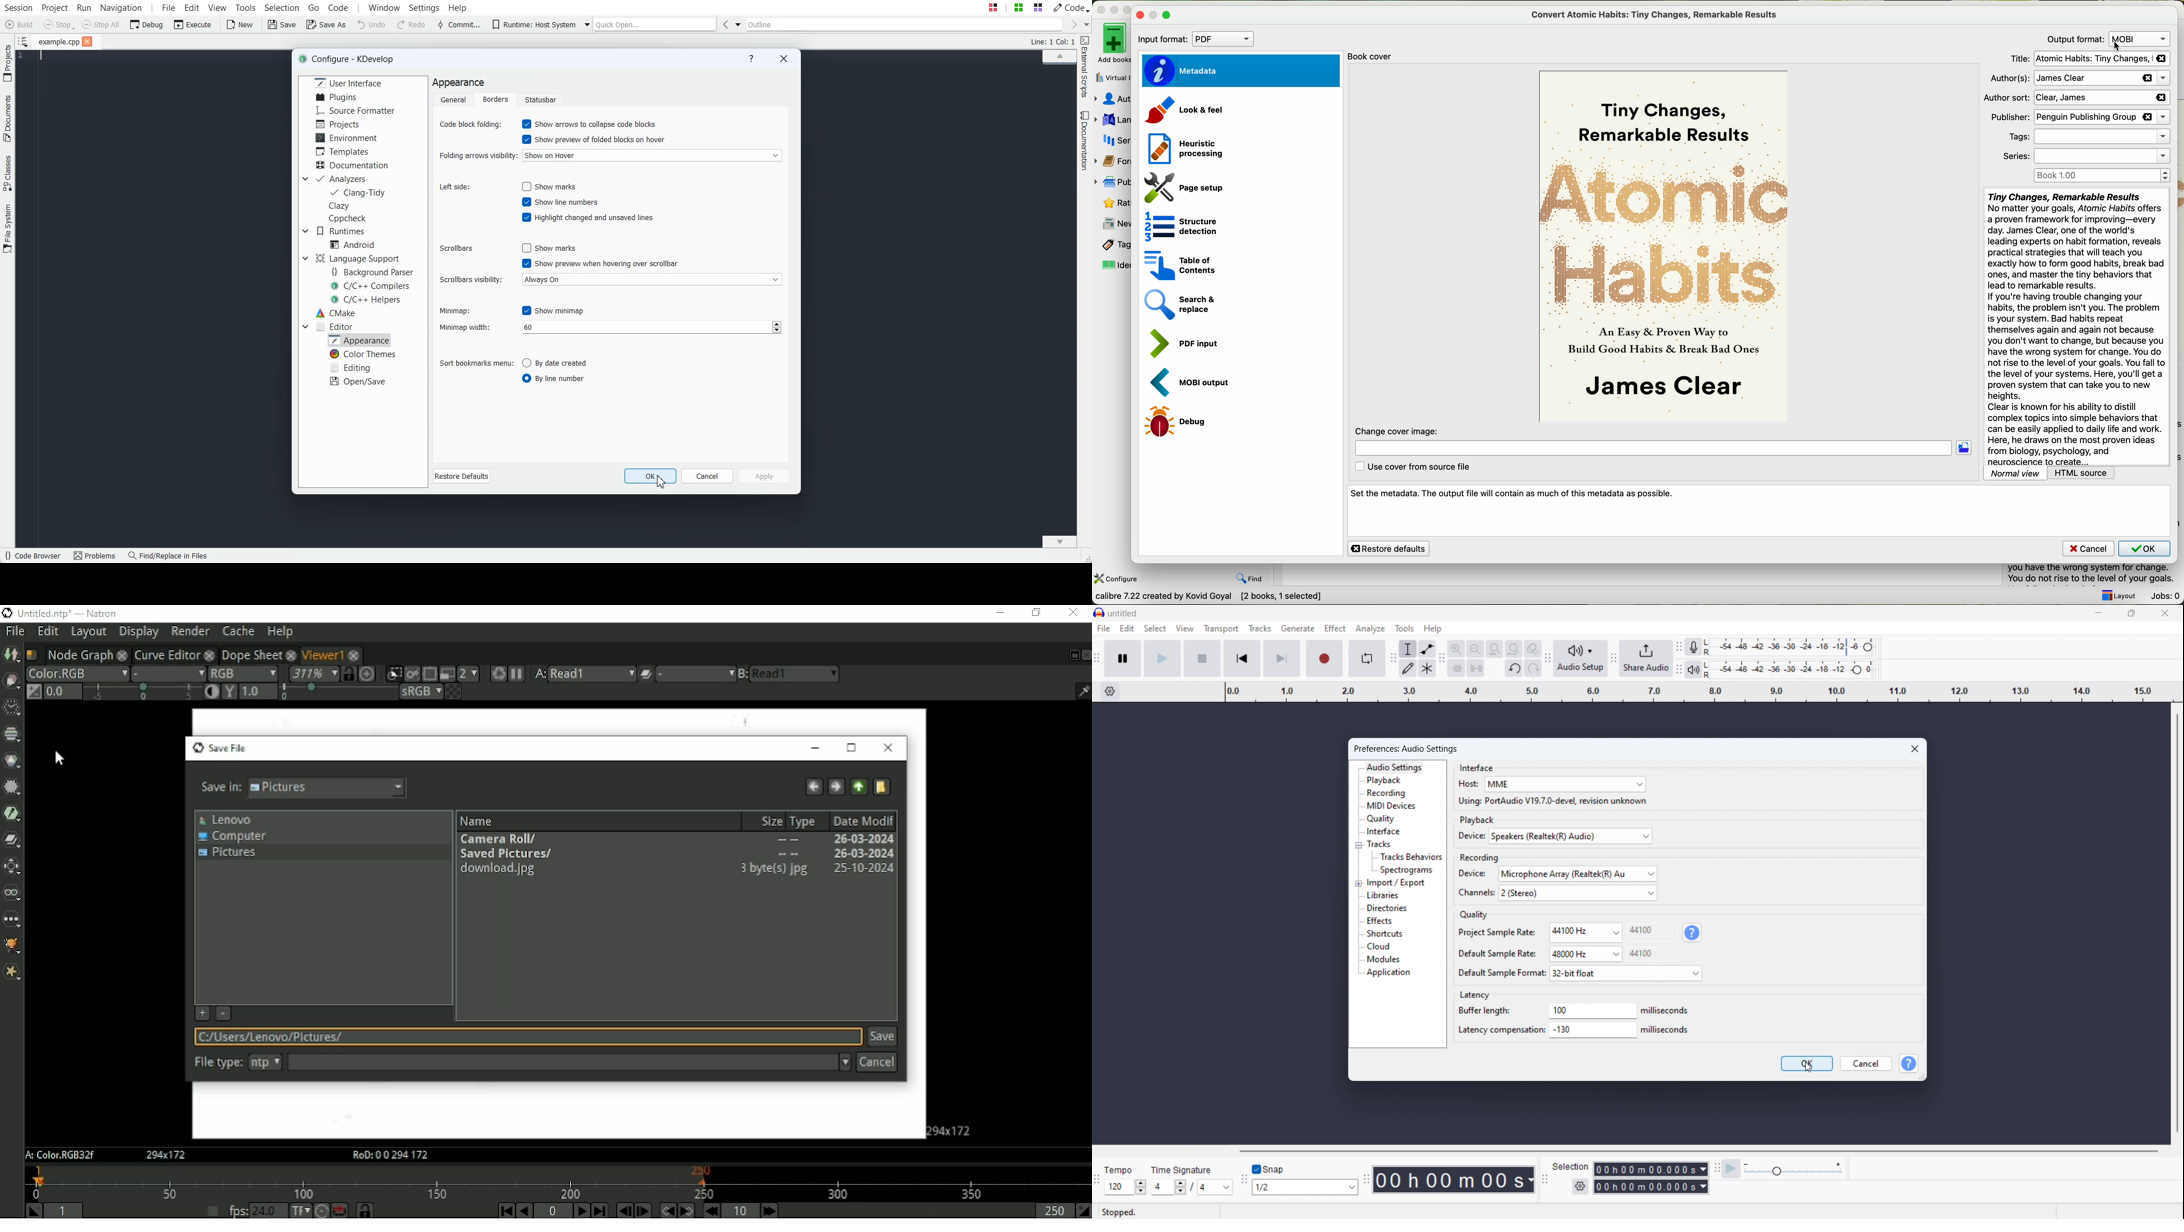 The width and height of the screenshot is (2184, 1232). Describe the element at coordinates (1325, 659) in the screenshot. I see `record` at that location.